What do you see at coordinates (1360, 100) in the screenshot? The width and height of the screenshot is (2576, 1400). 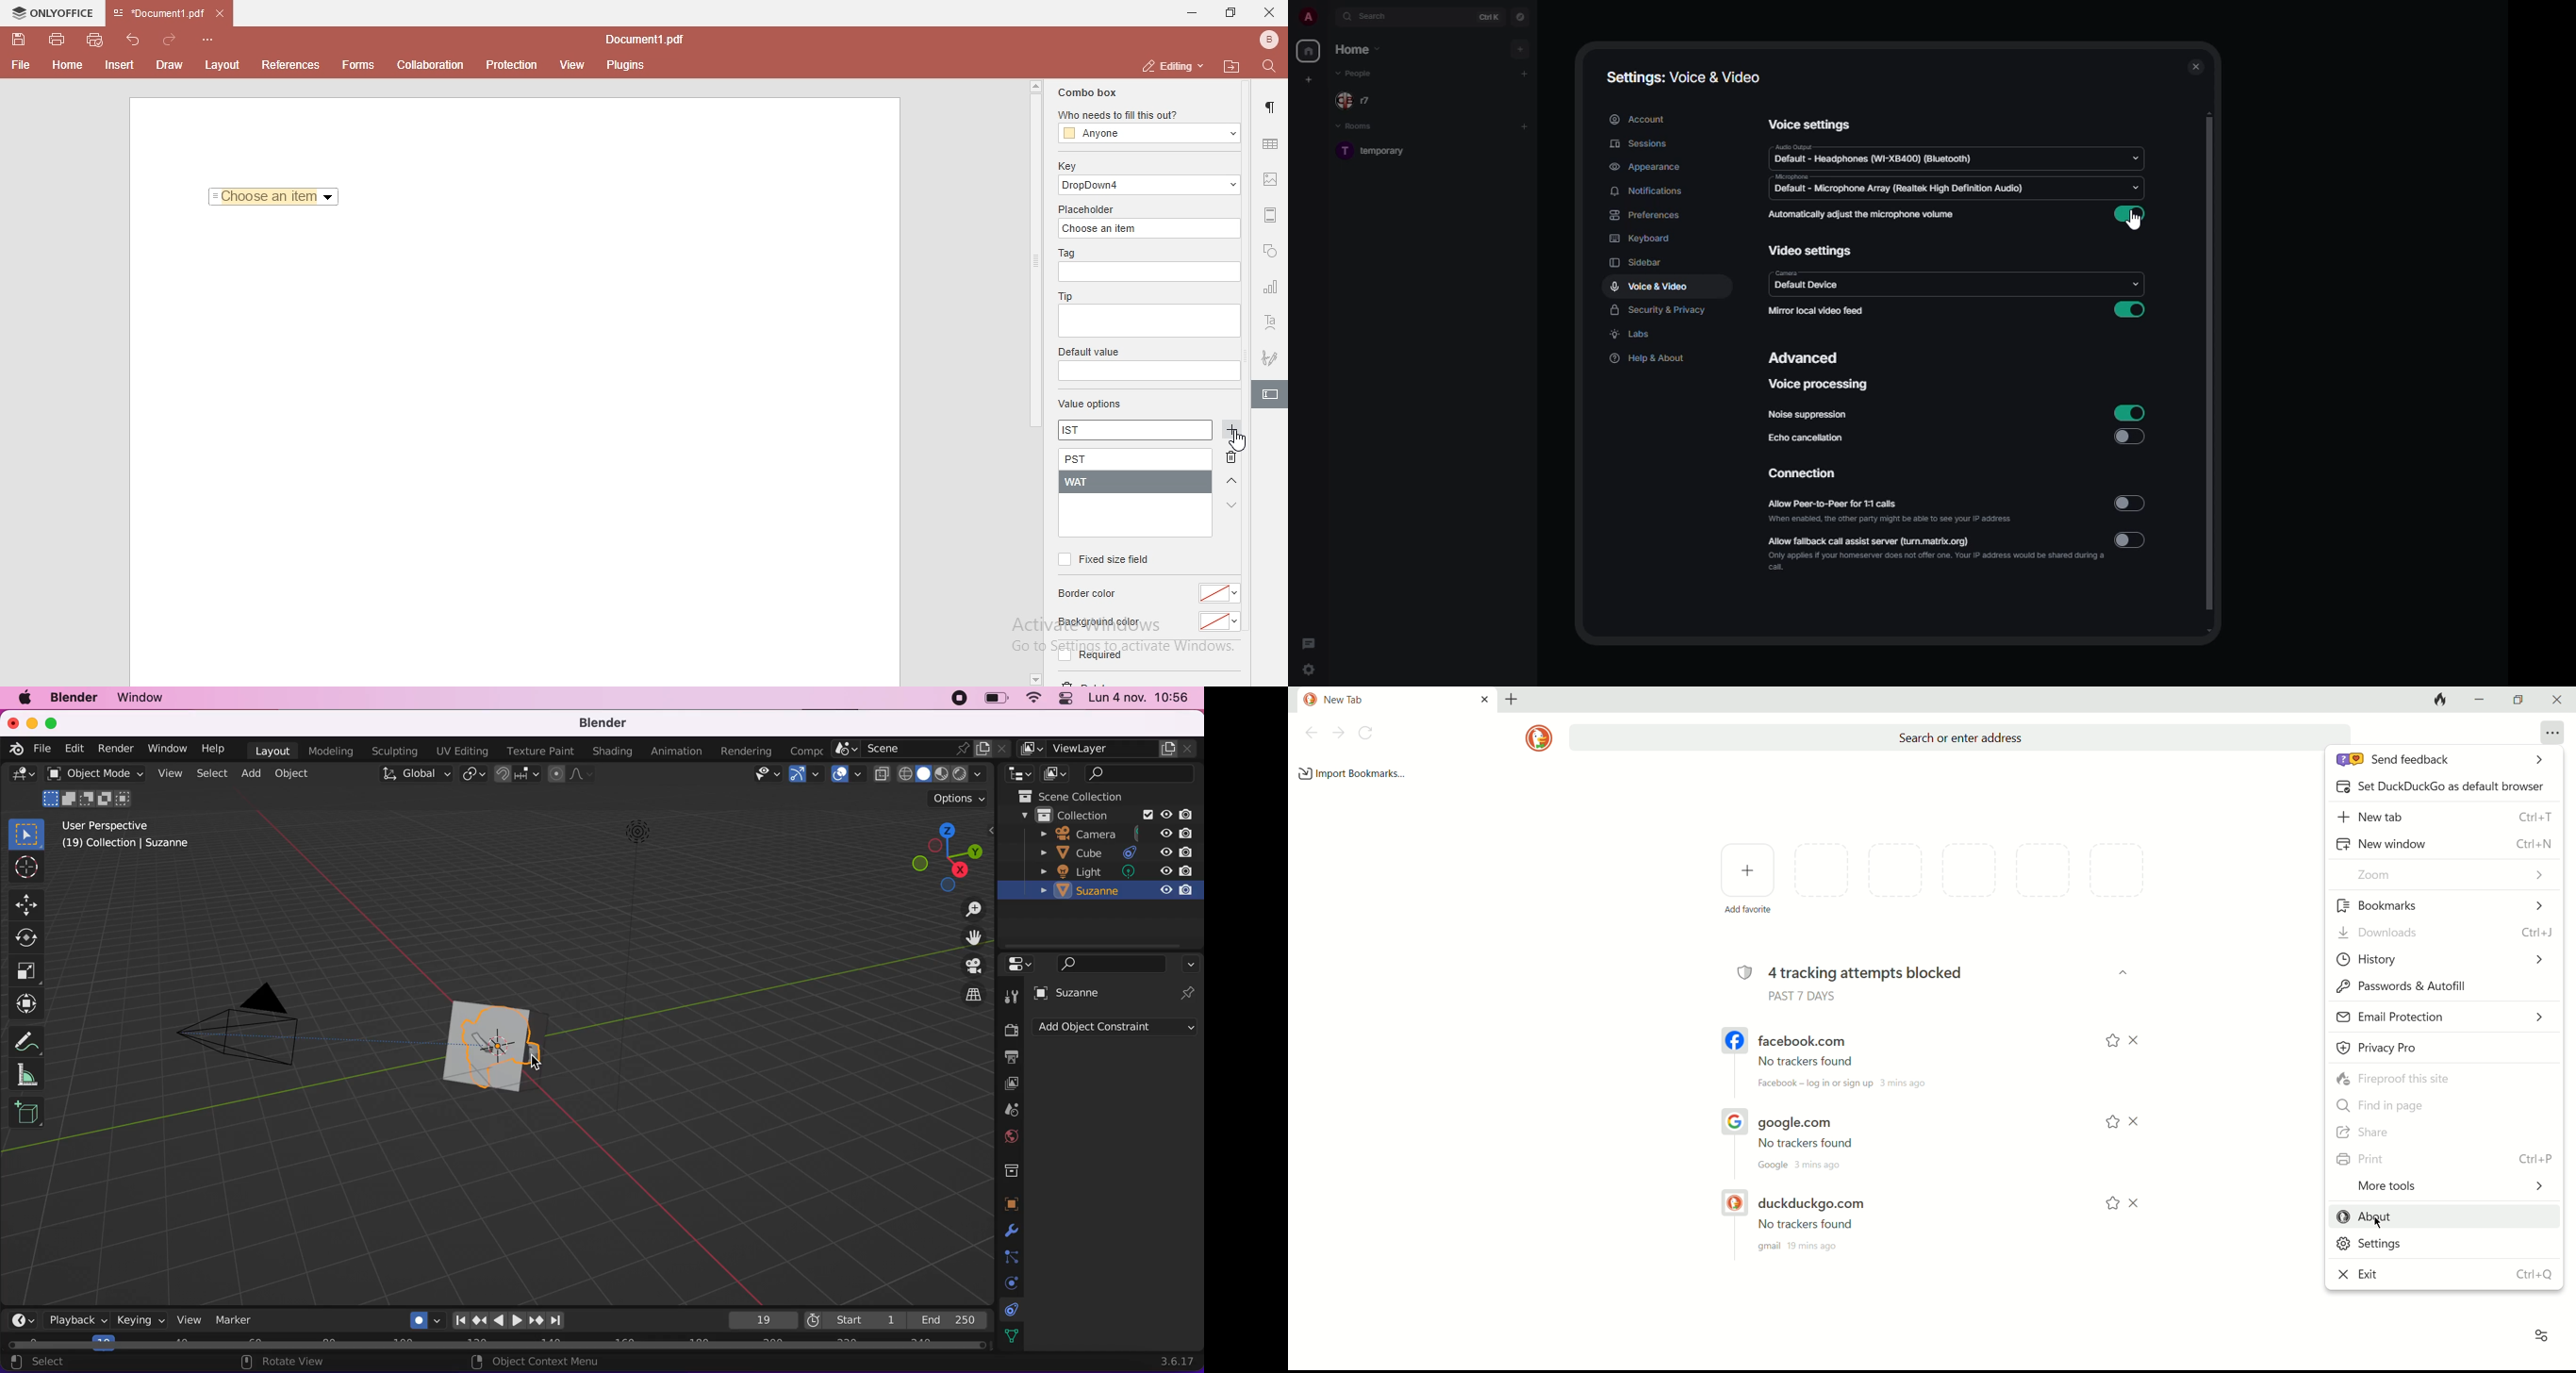 I see `people` at bounding box center [1360, 100].